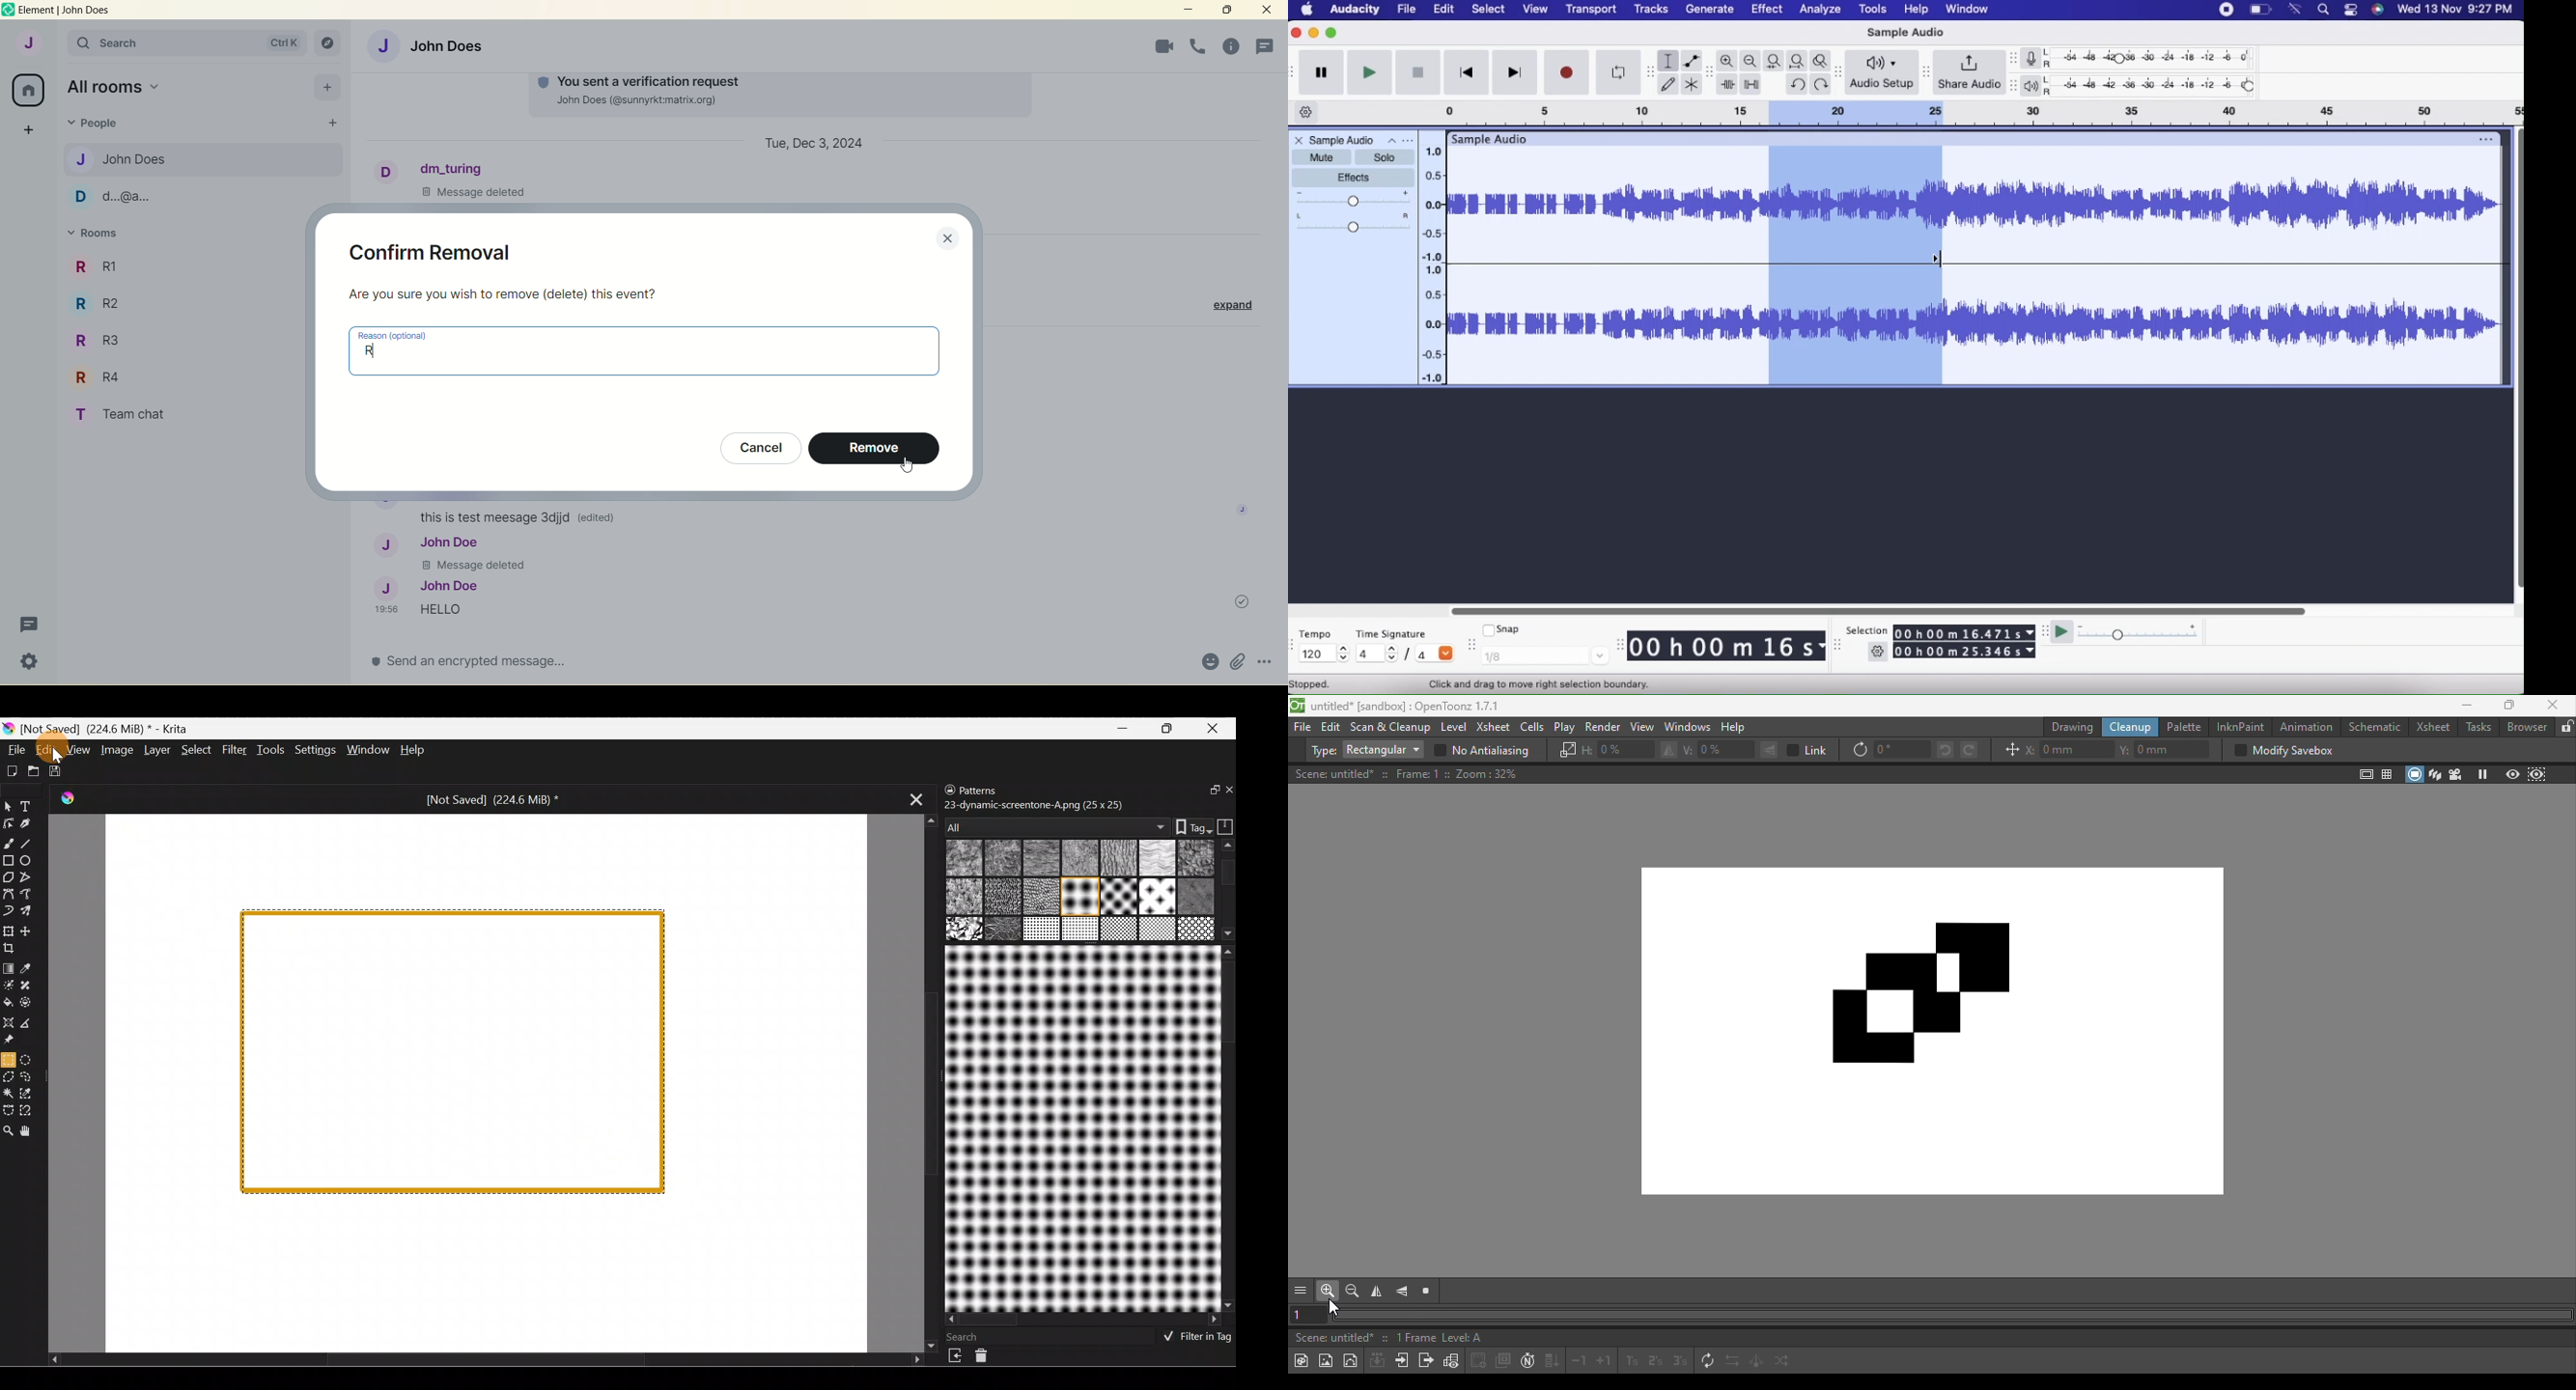 This screenshot has height=1400, width=2576. Describe the element at coordinates (1751, 61) in the screenshot. I see `Zoom out` at that location.